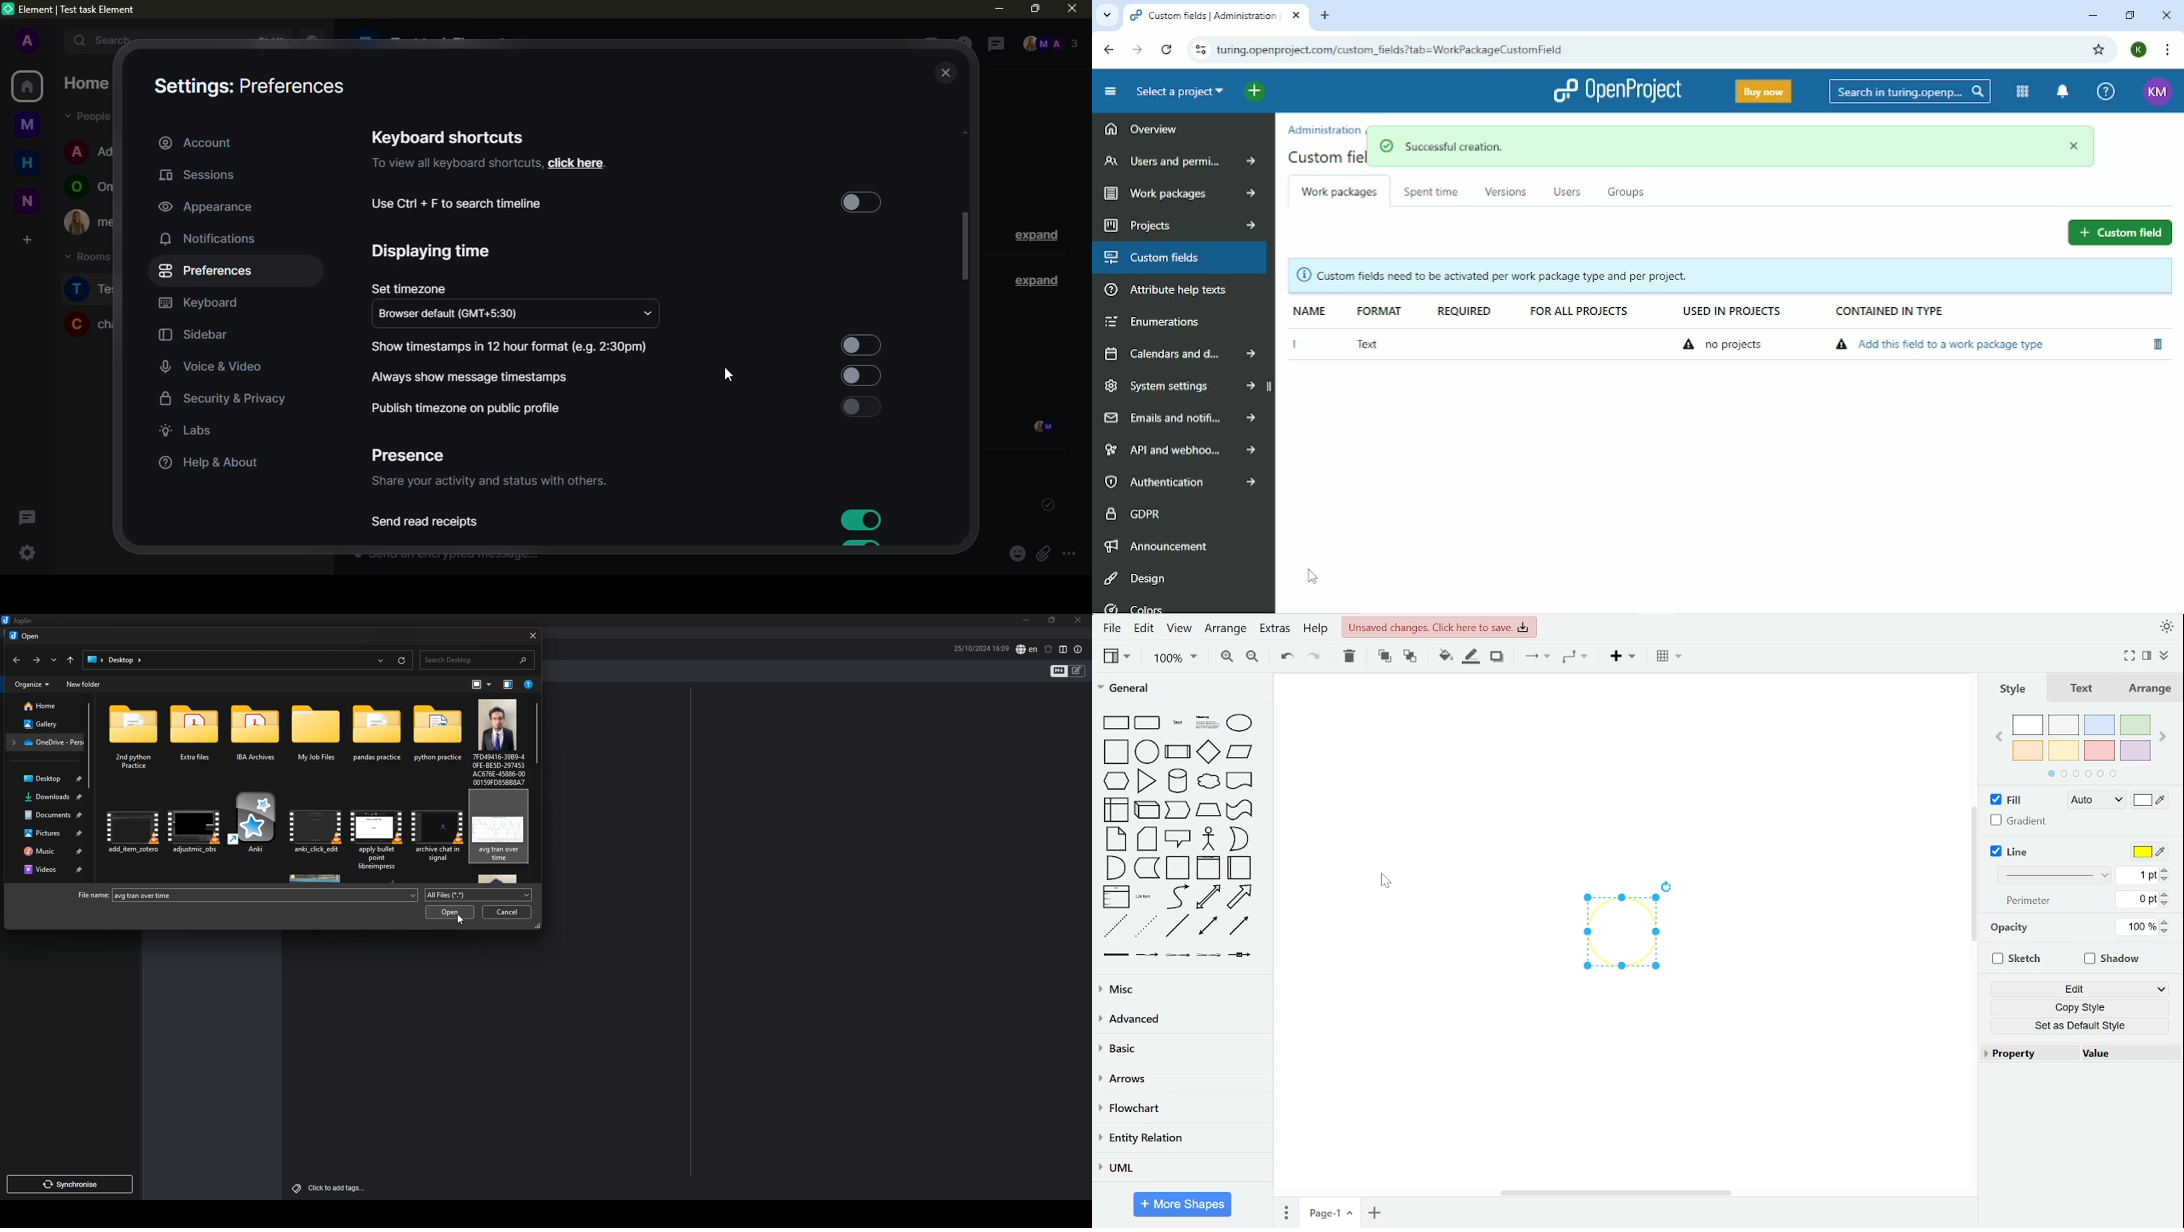 The height and width of the screenshot is (1232, 2184). I want to click on general, so click(1181, 691).